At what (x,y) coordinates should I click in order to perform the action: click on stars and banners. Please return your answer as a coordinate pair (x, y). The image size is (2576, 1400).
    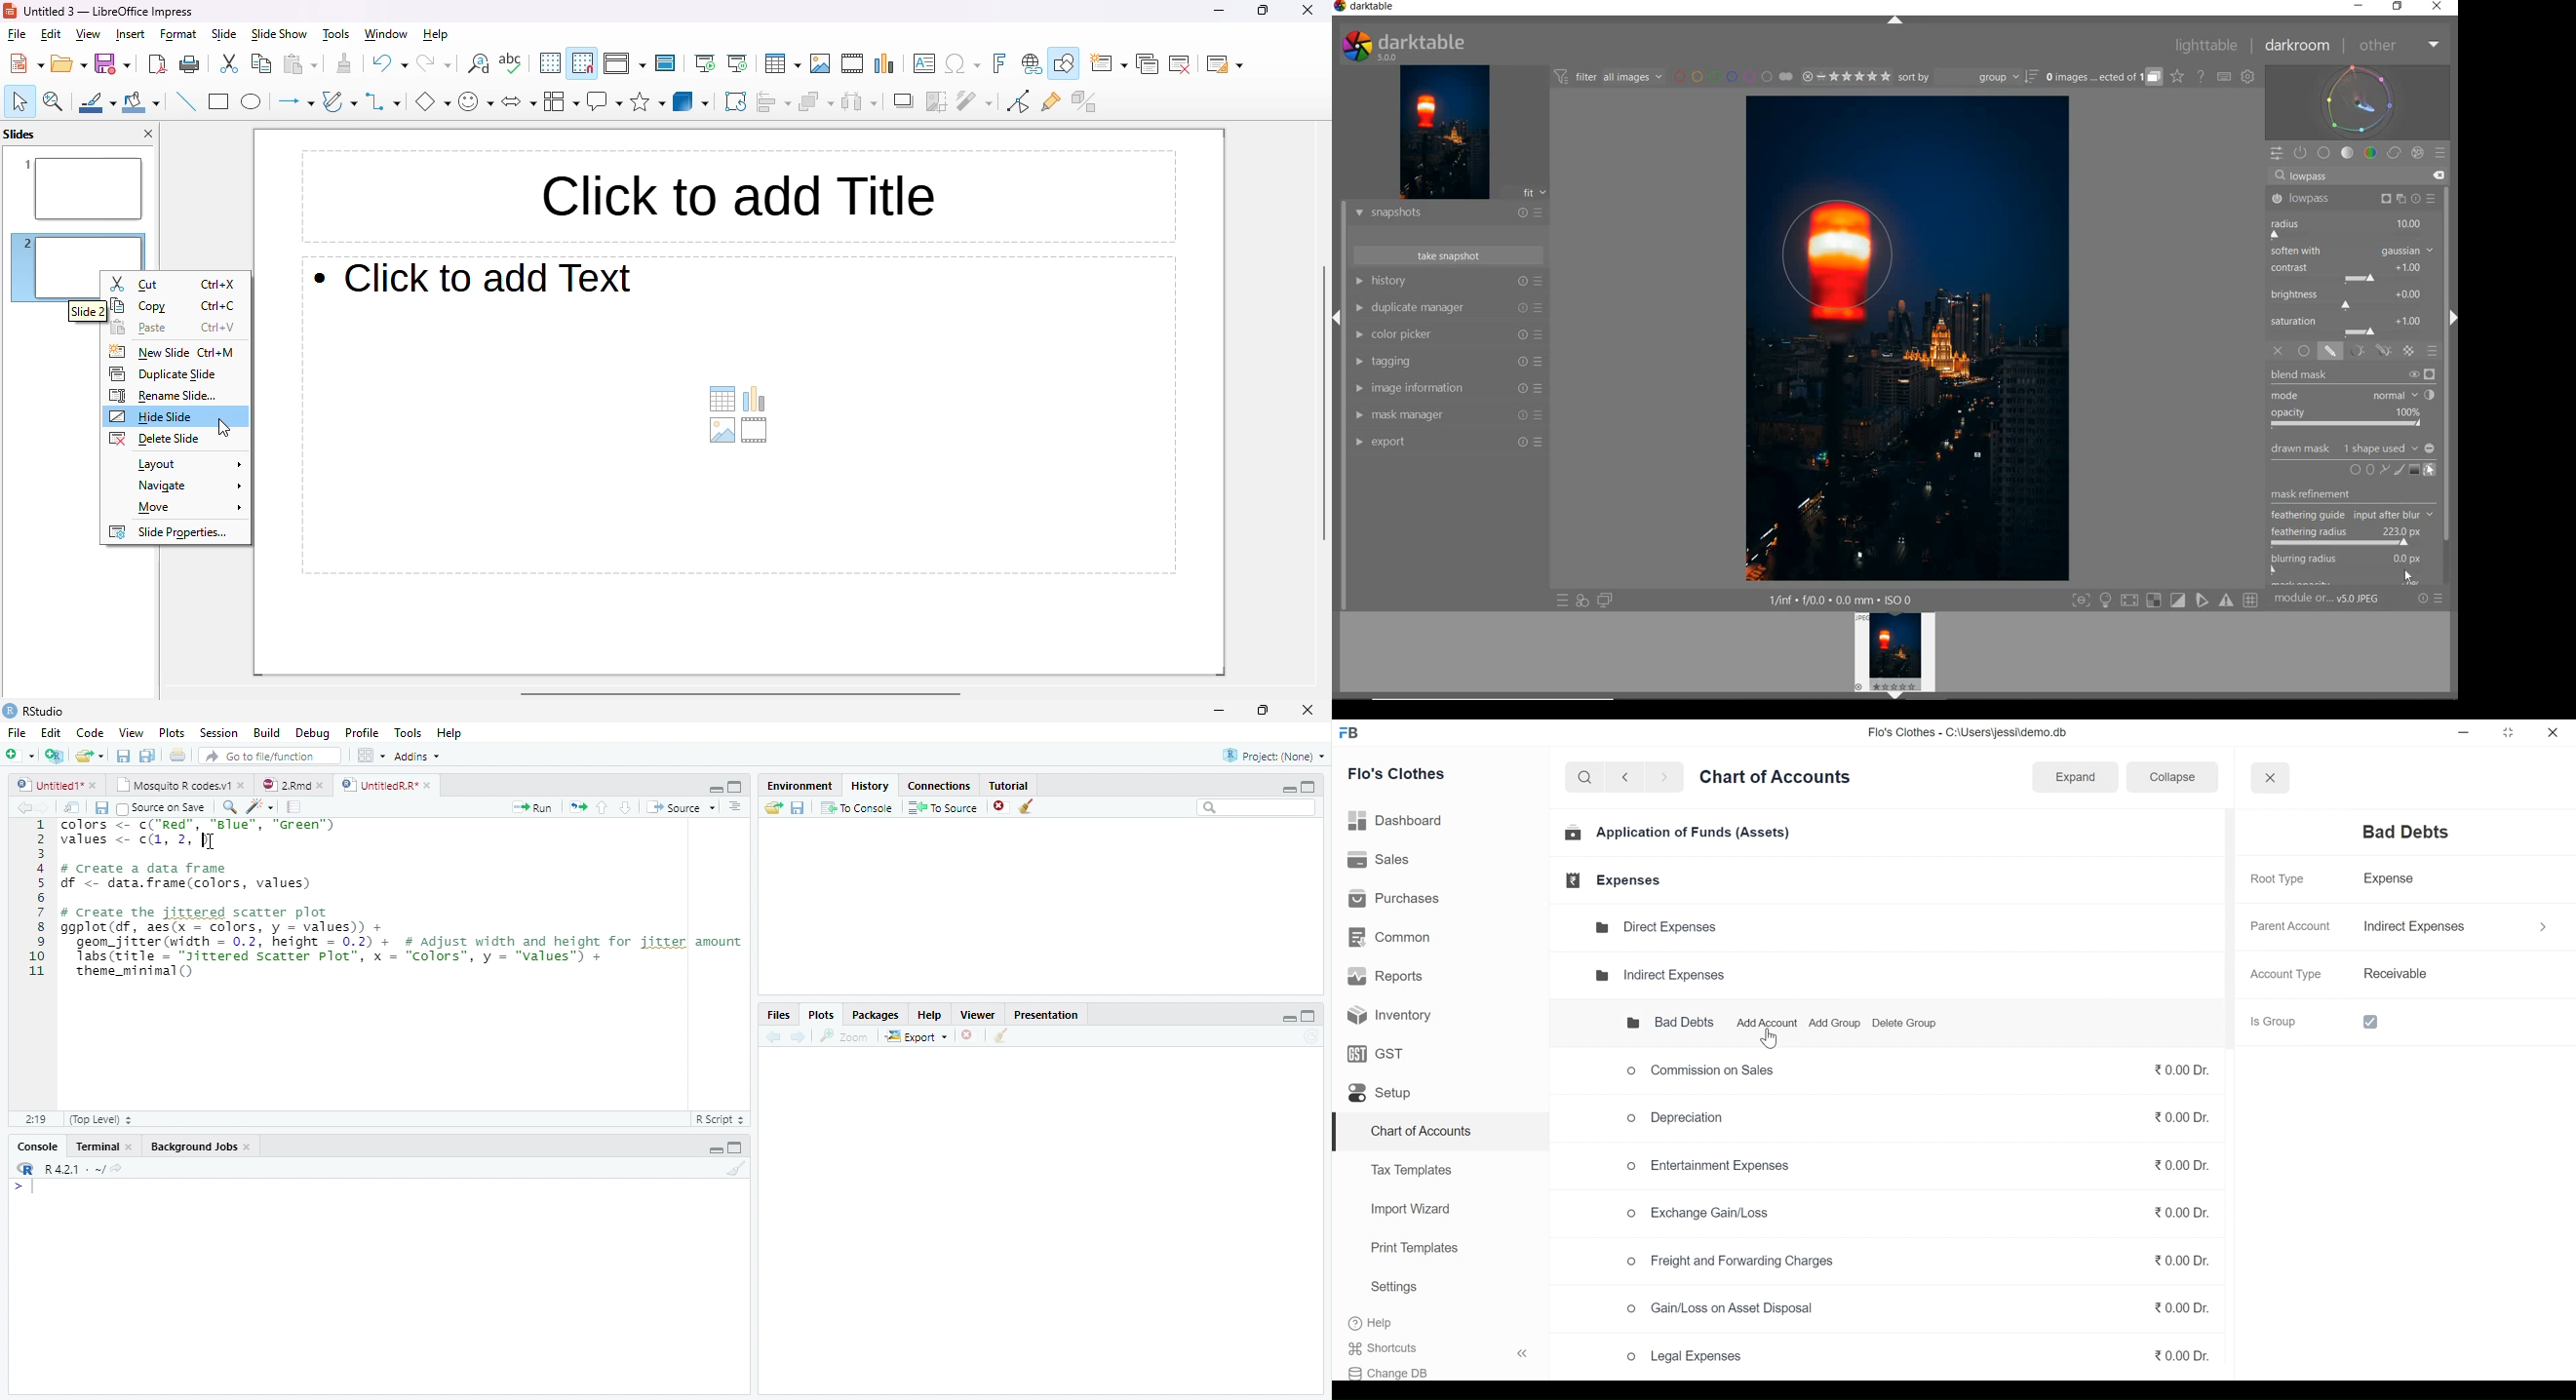
    Looking at the image, I should click on (646, 102).